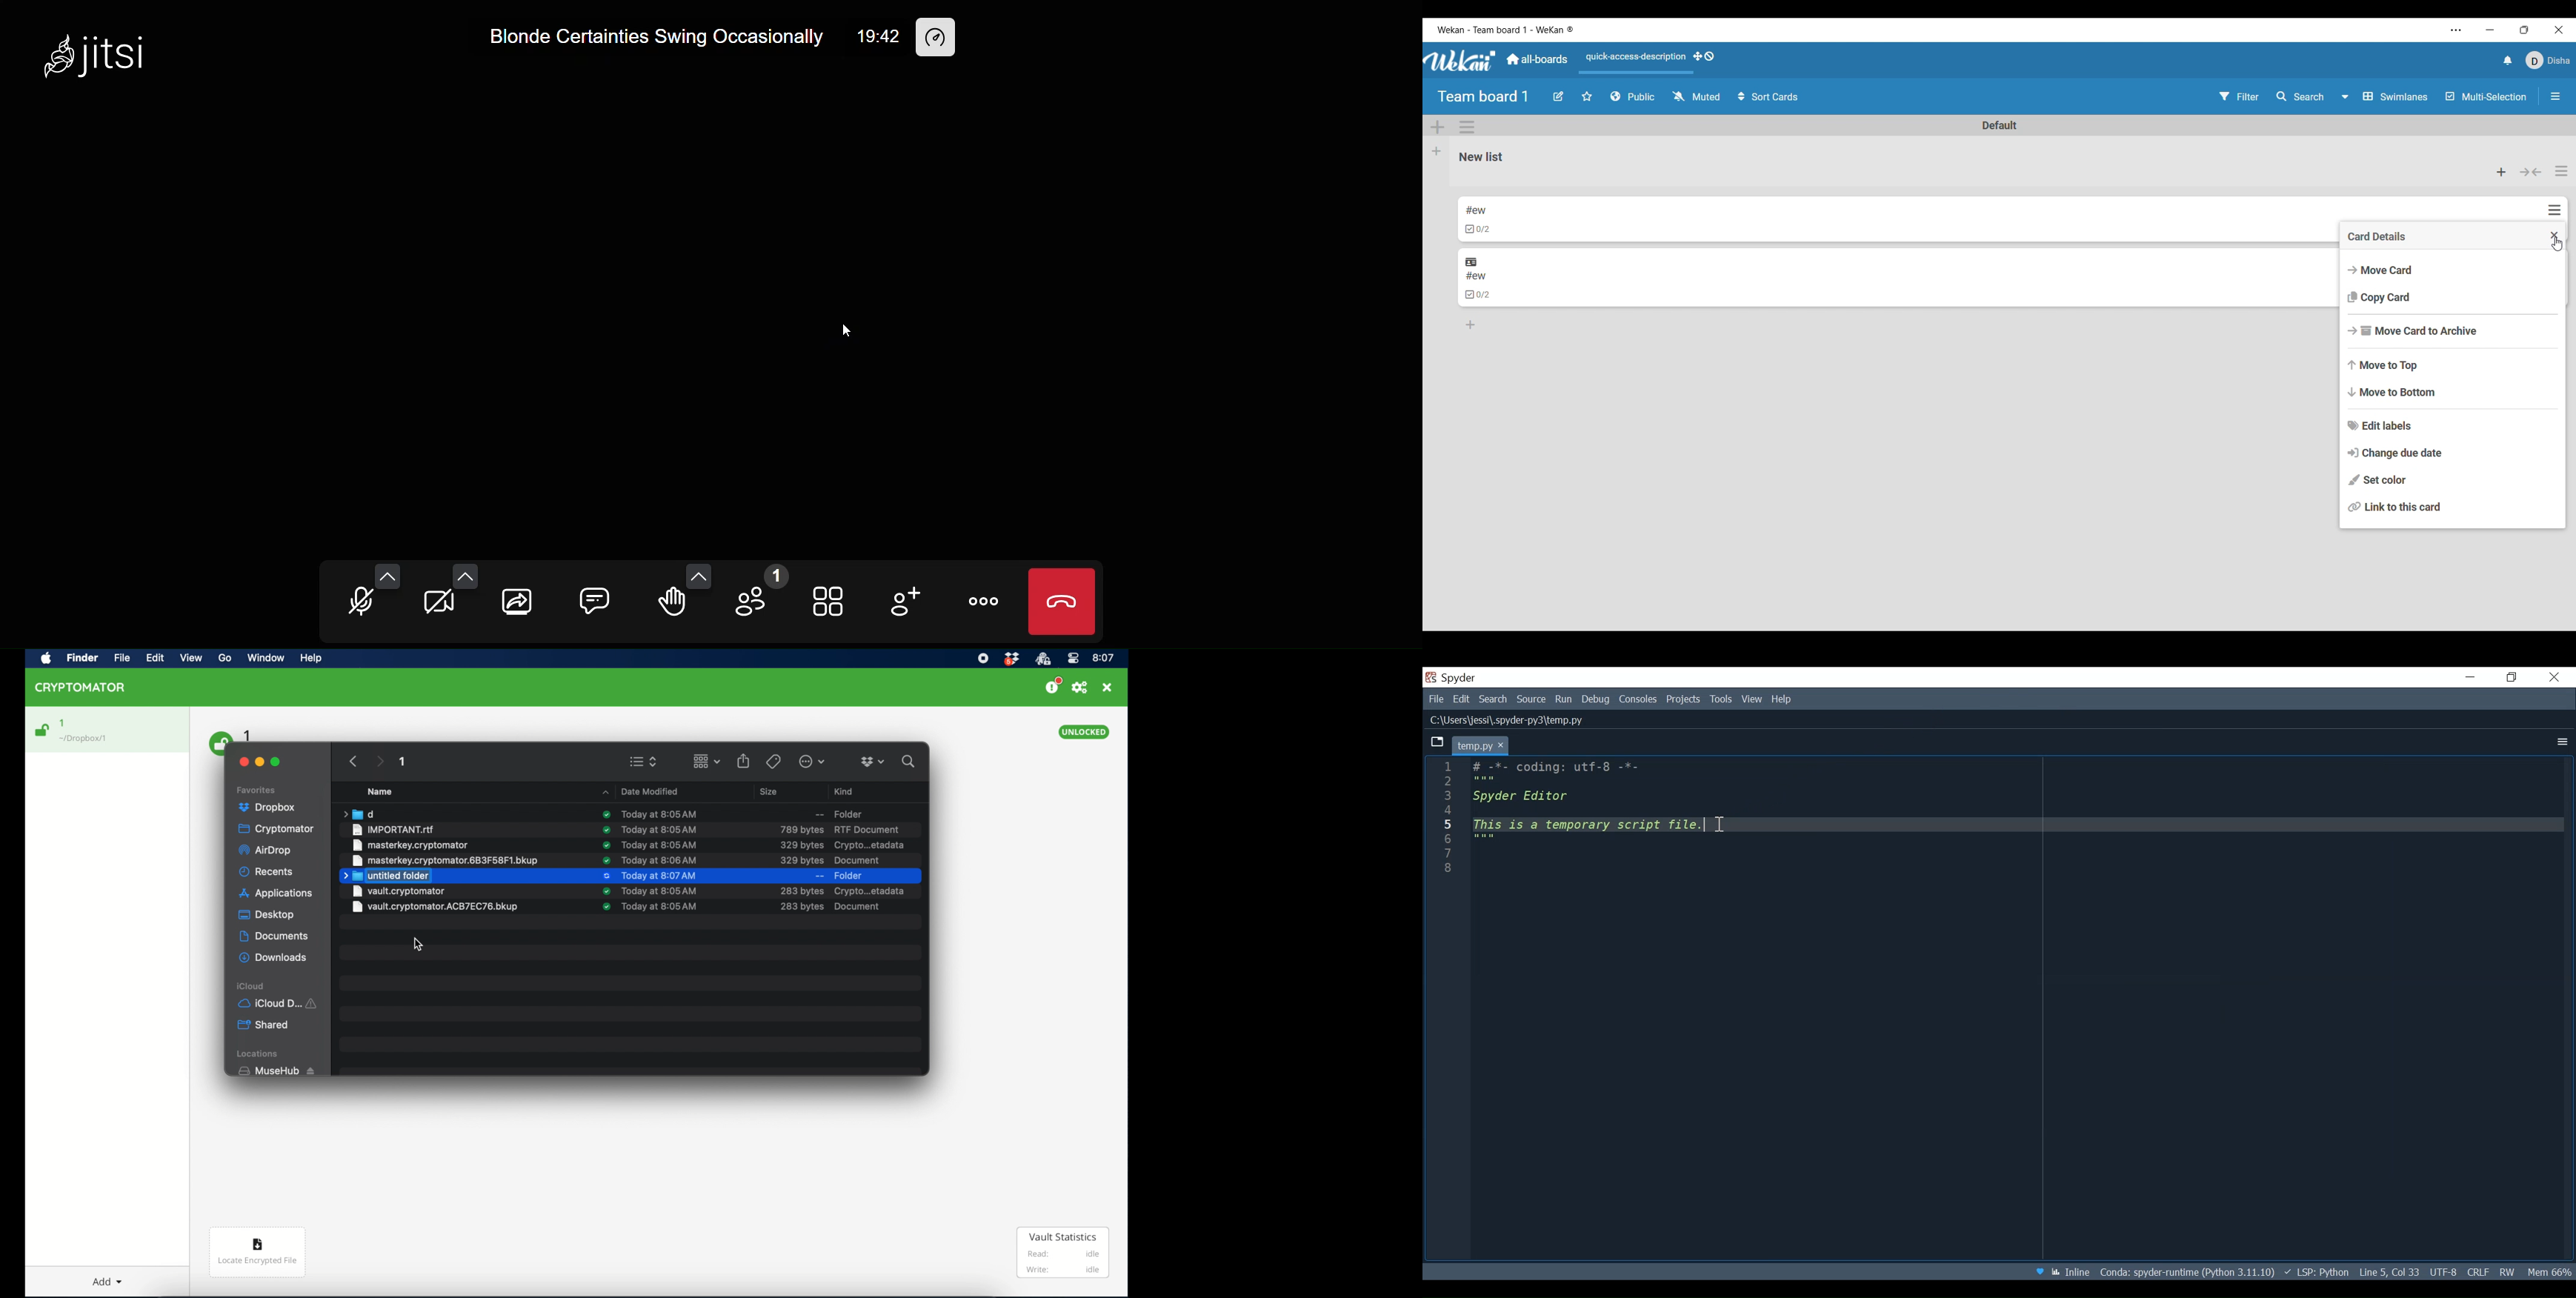  I want to click on File Path, so click(1508, 721).